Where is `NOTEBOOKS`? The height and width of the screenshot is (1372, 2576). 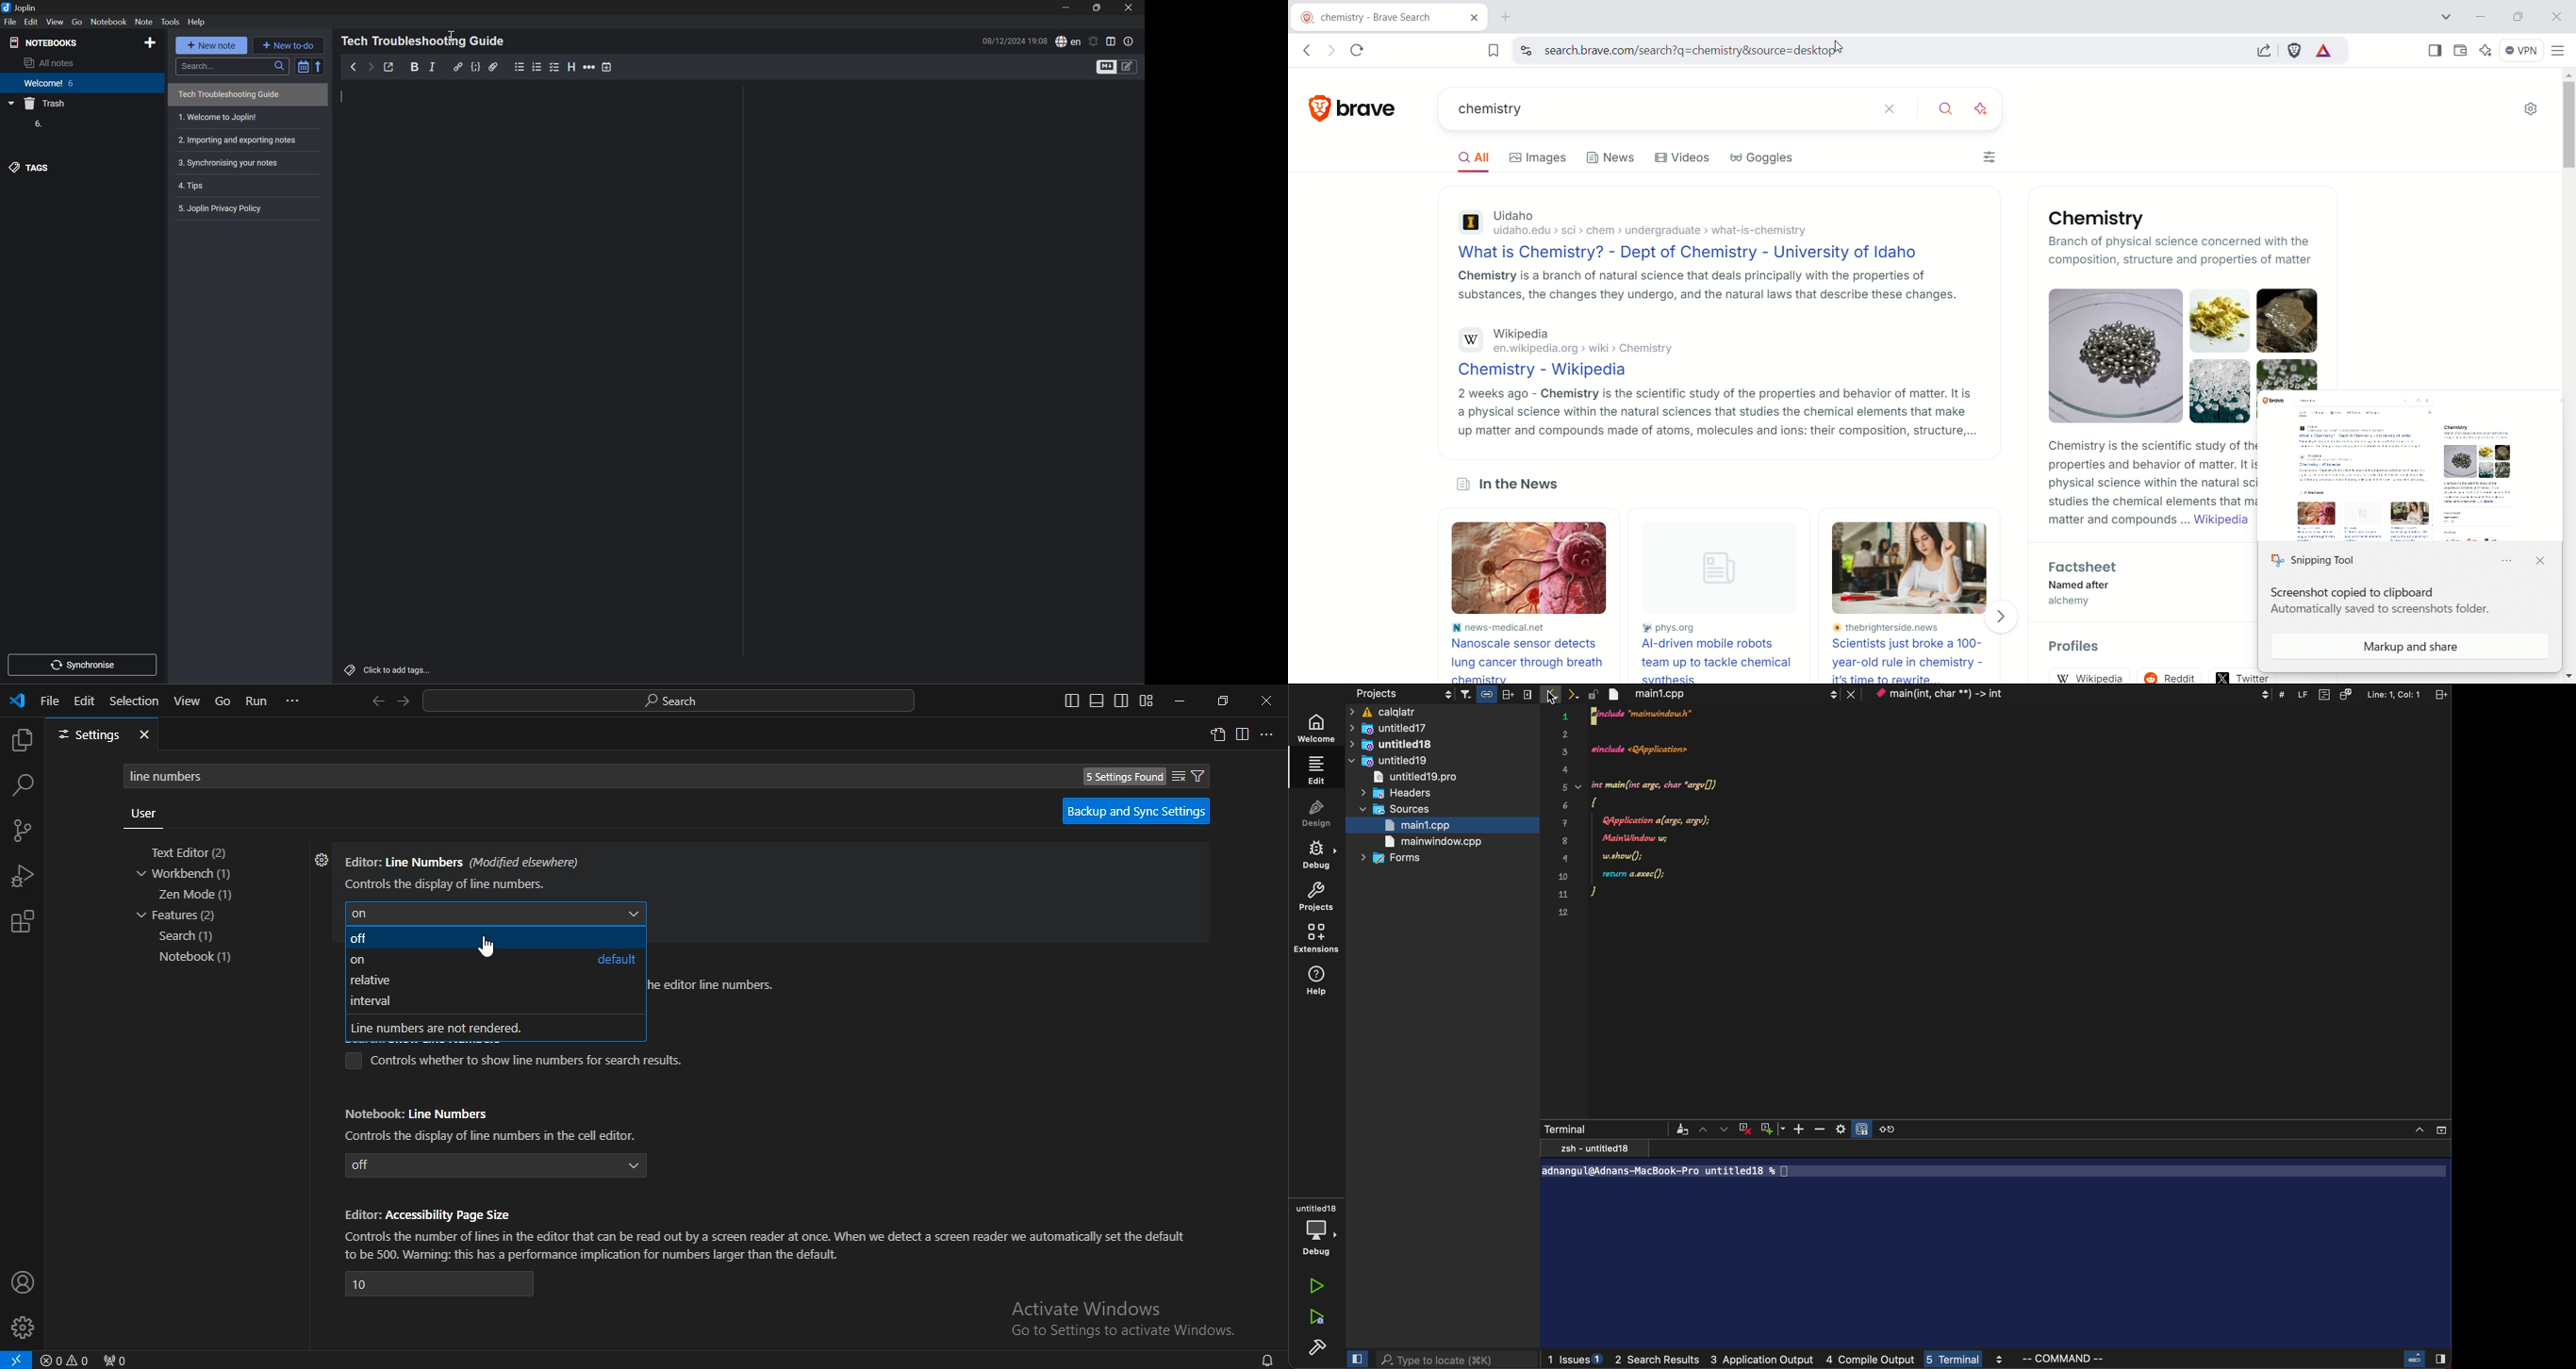
NOTEBOOKS is located at coordinates (45, 41).